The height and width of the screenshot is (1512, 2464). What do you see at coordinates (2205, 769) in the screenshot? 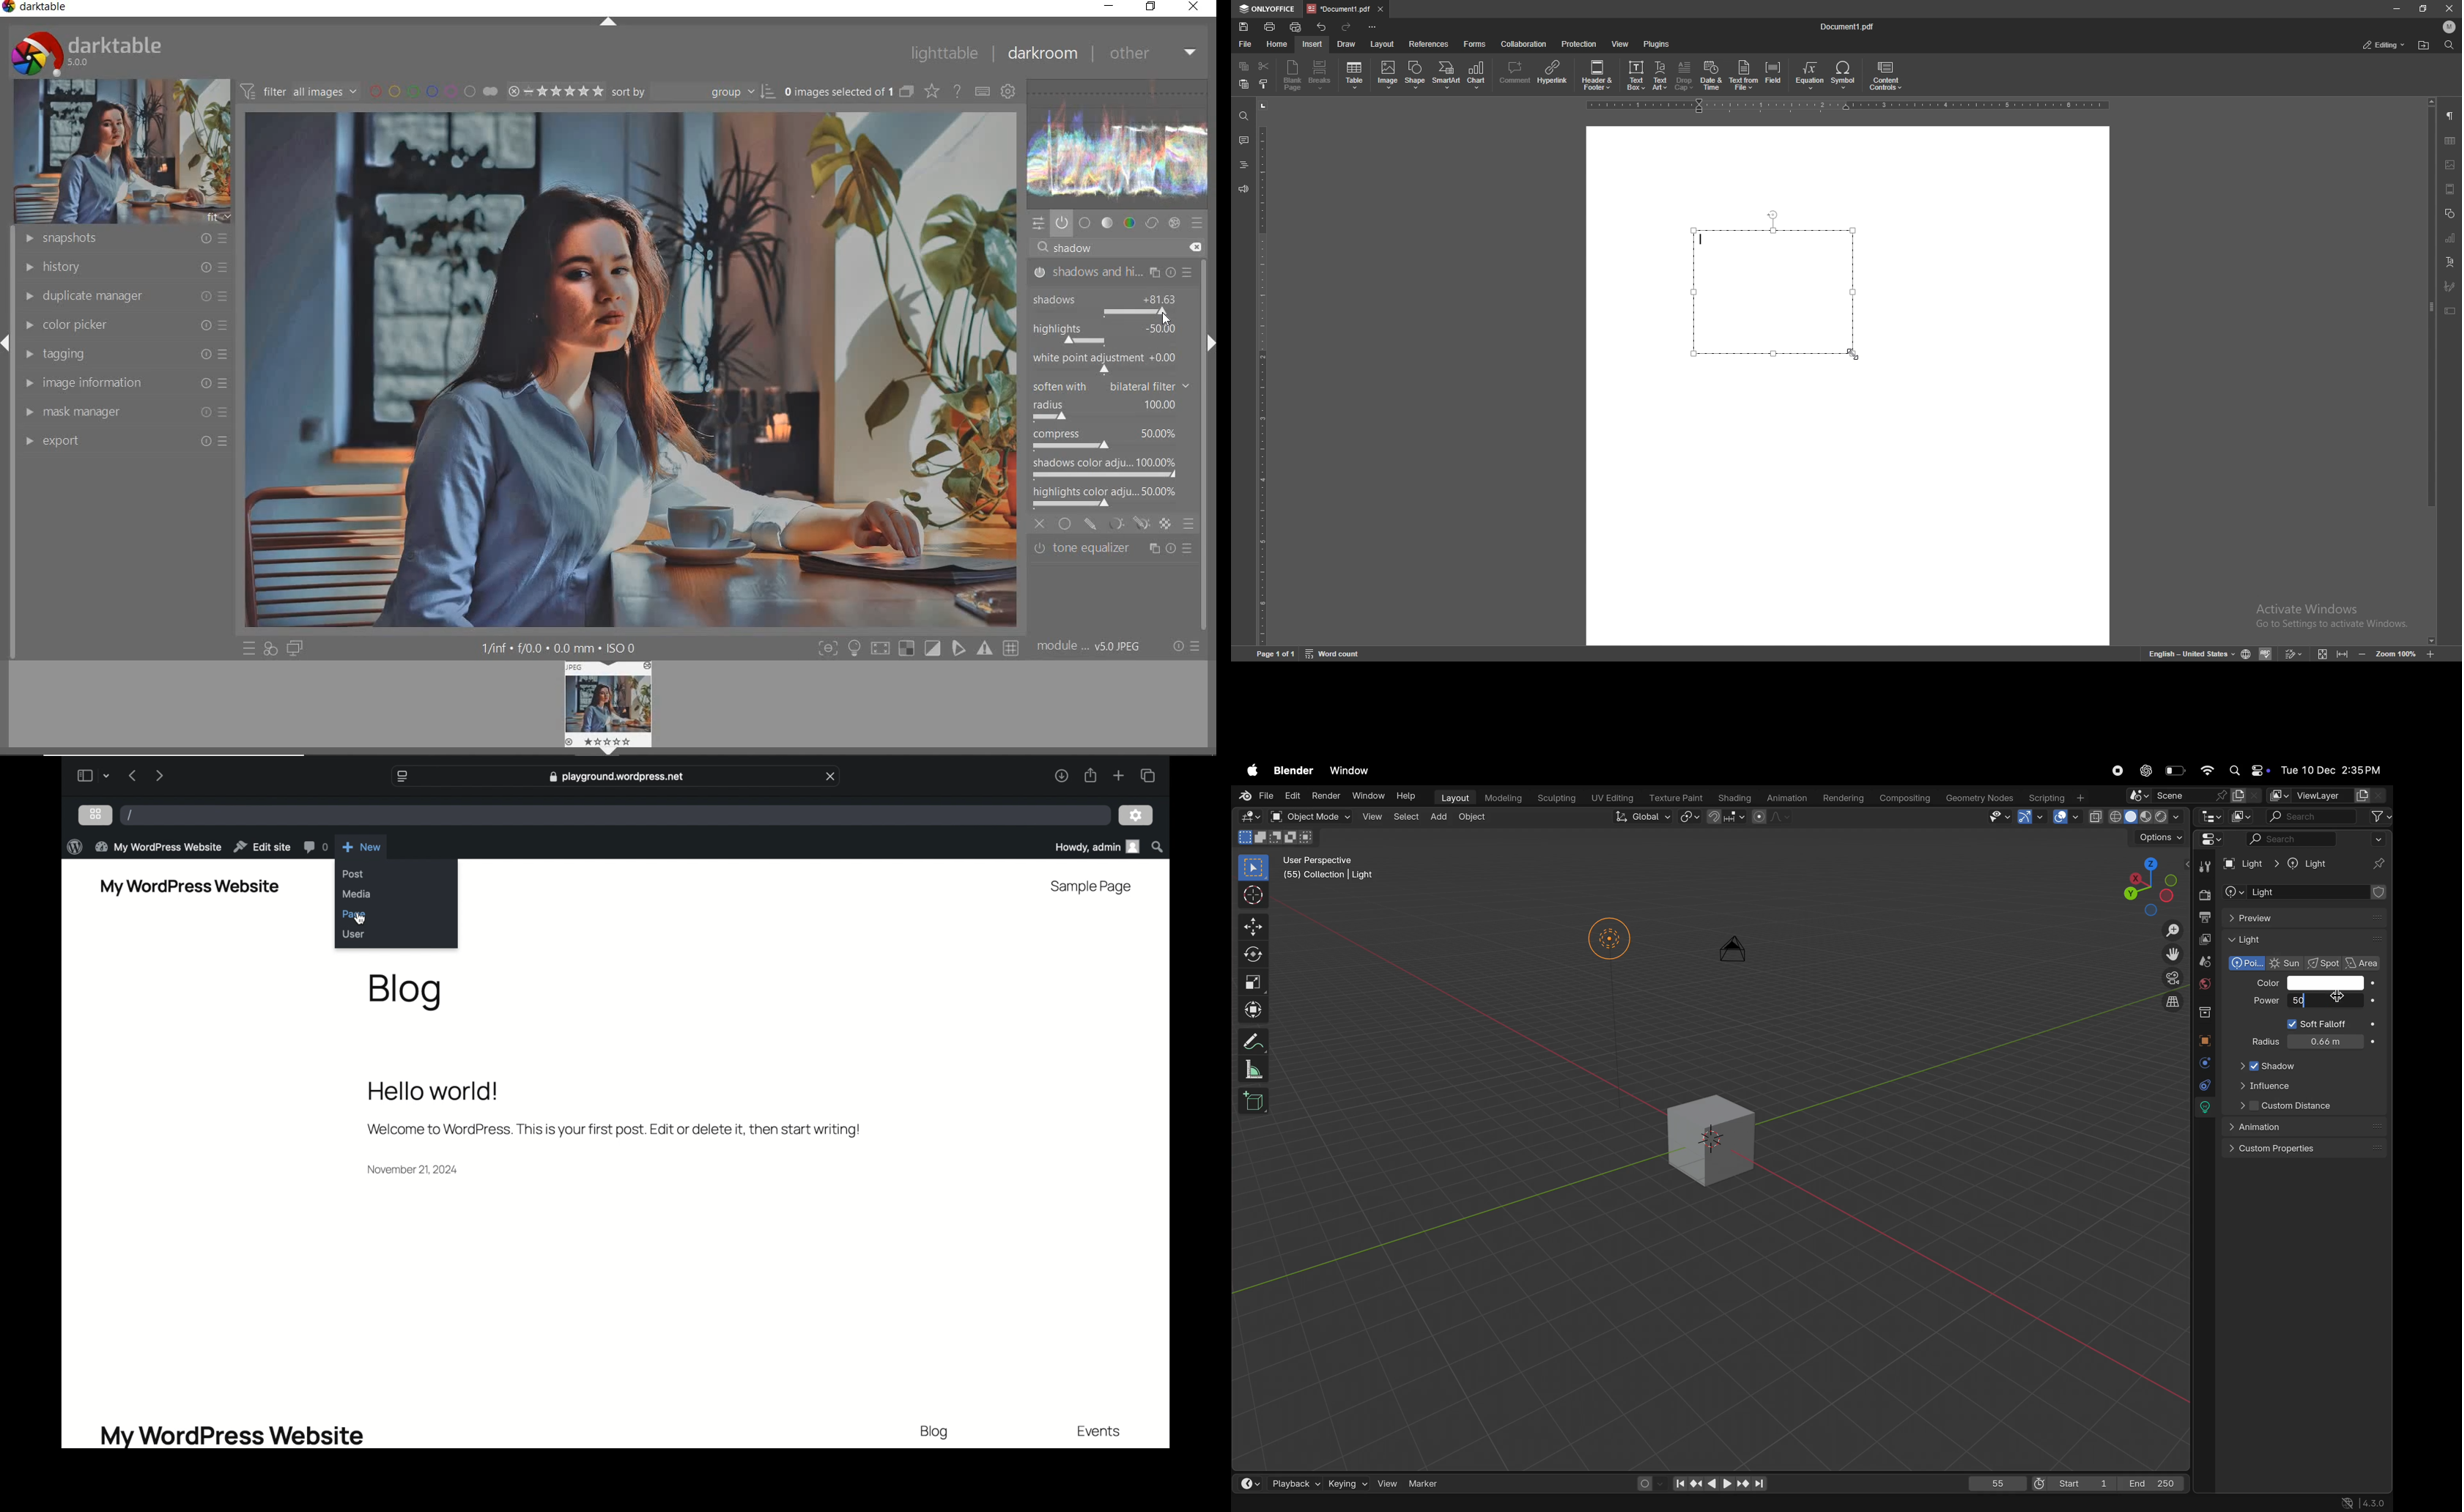
I see `wifi` at bounding box center [2205, 769].